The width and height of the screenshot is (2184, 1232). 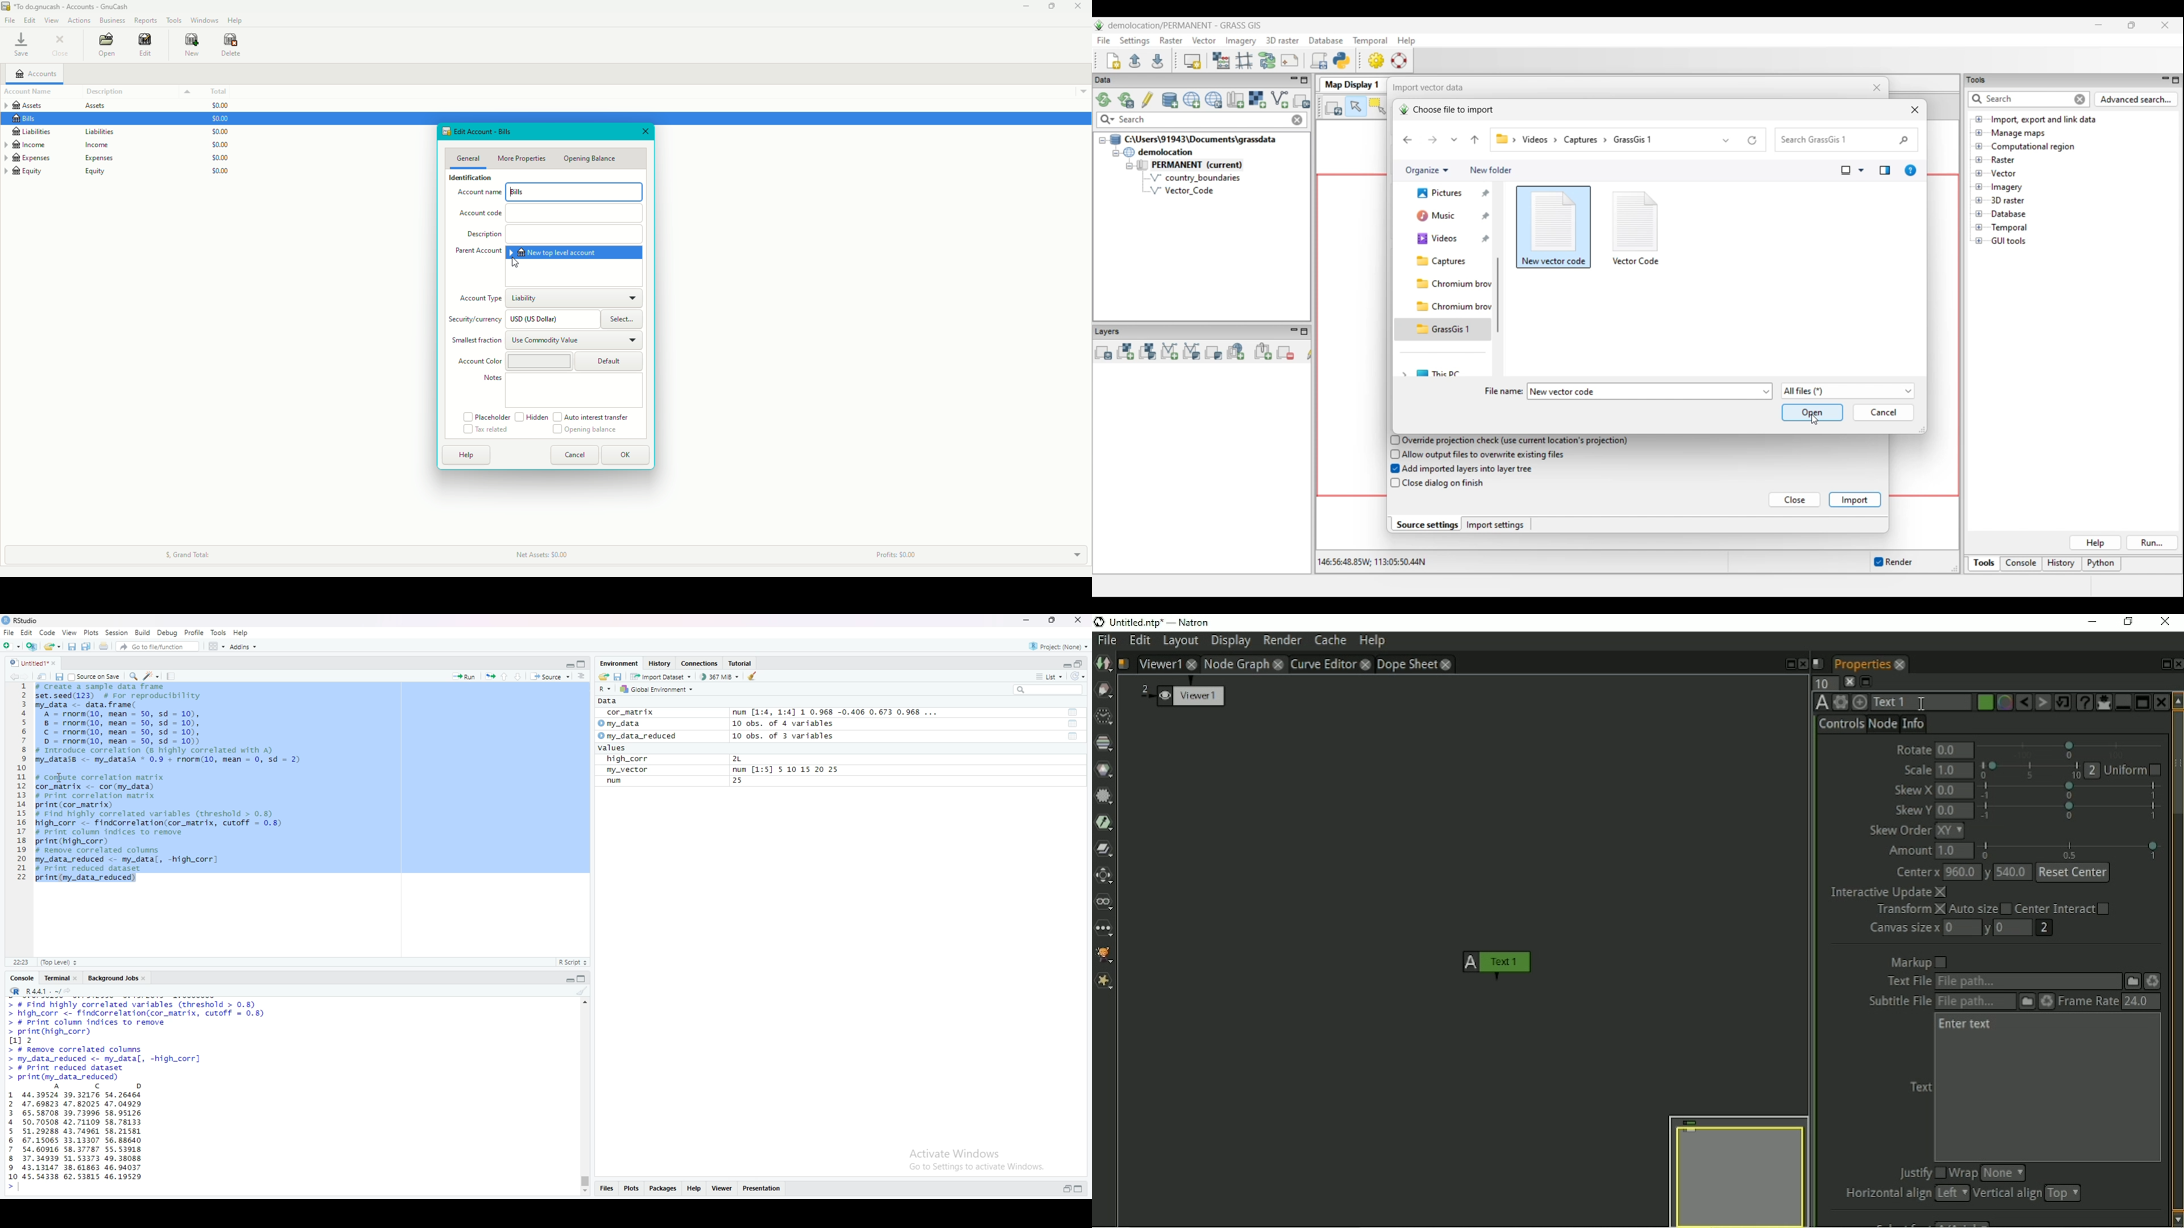 I want to click on Build, so click(x=142, y=633).